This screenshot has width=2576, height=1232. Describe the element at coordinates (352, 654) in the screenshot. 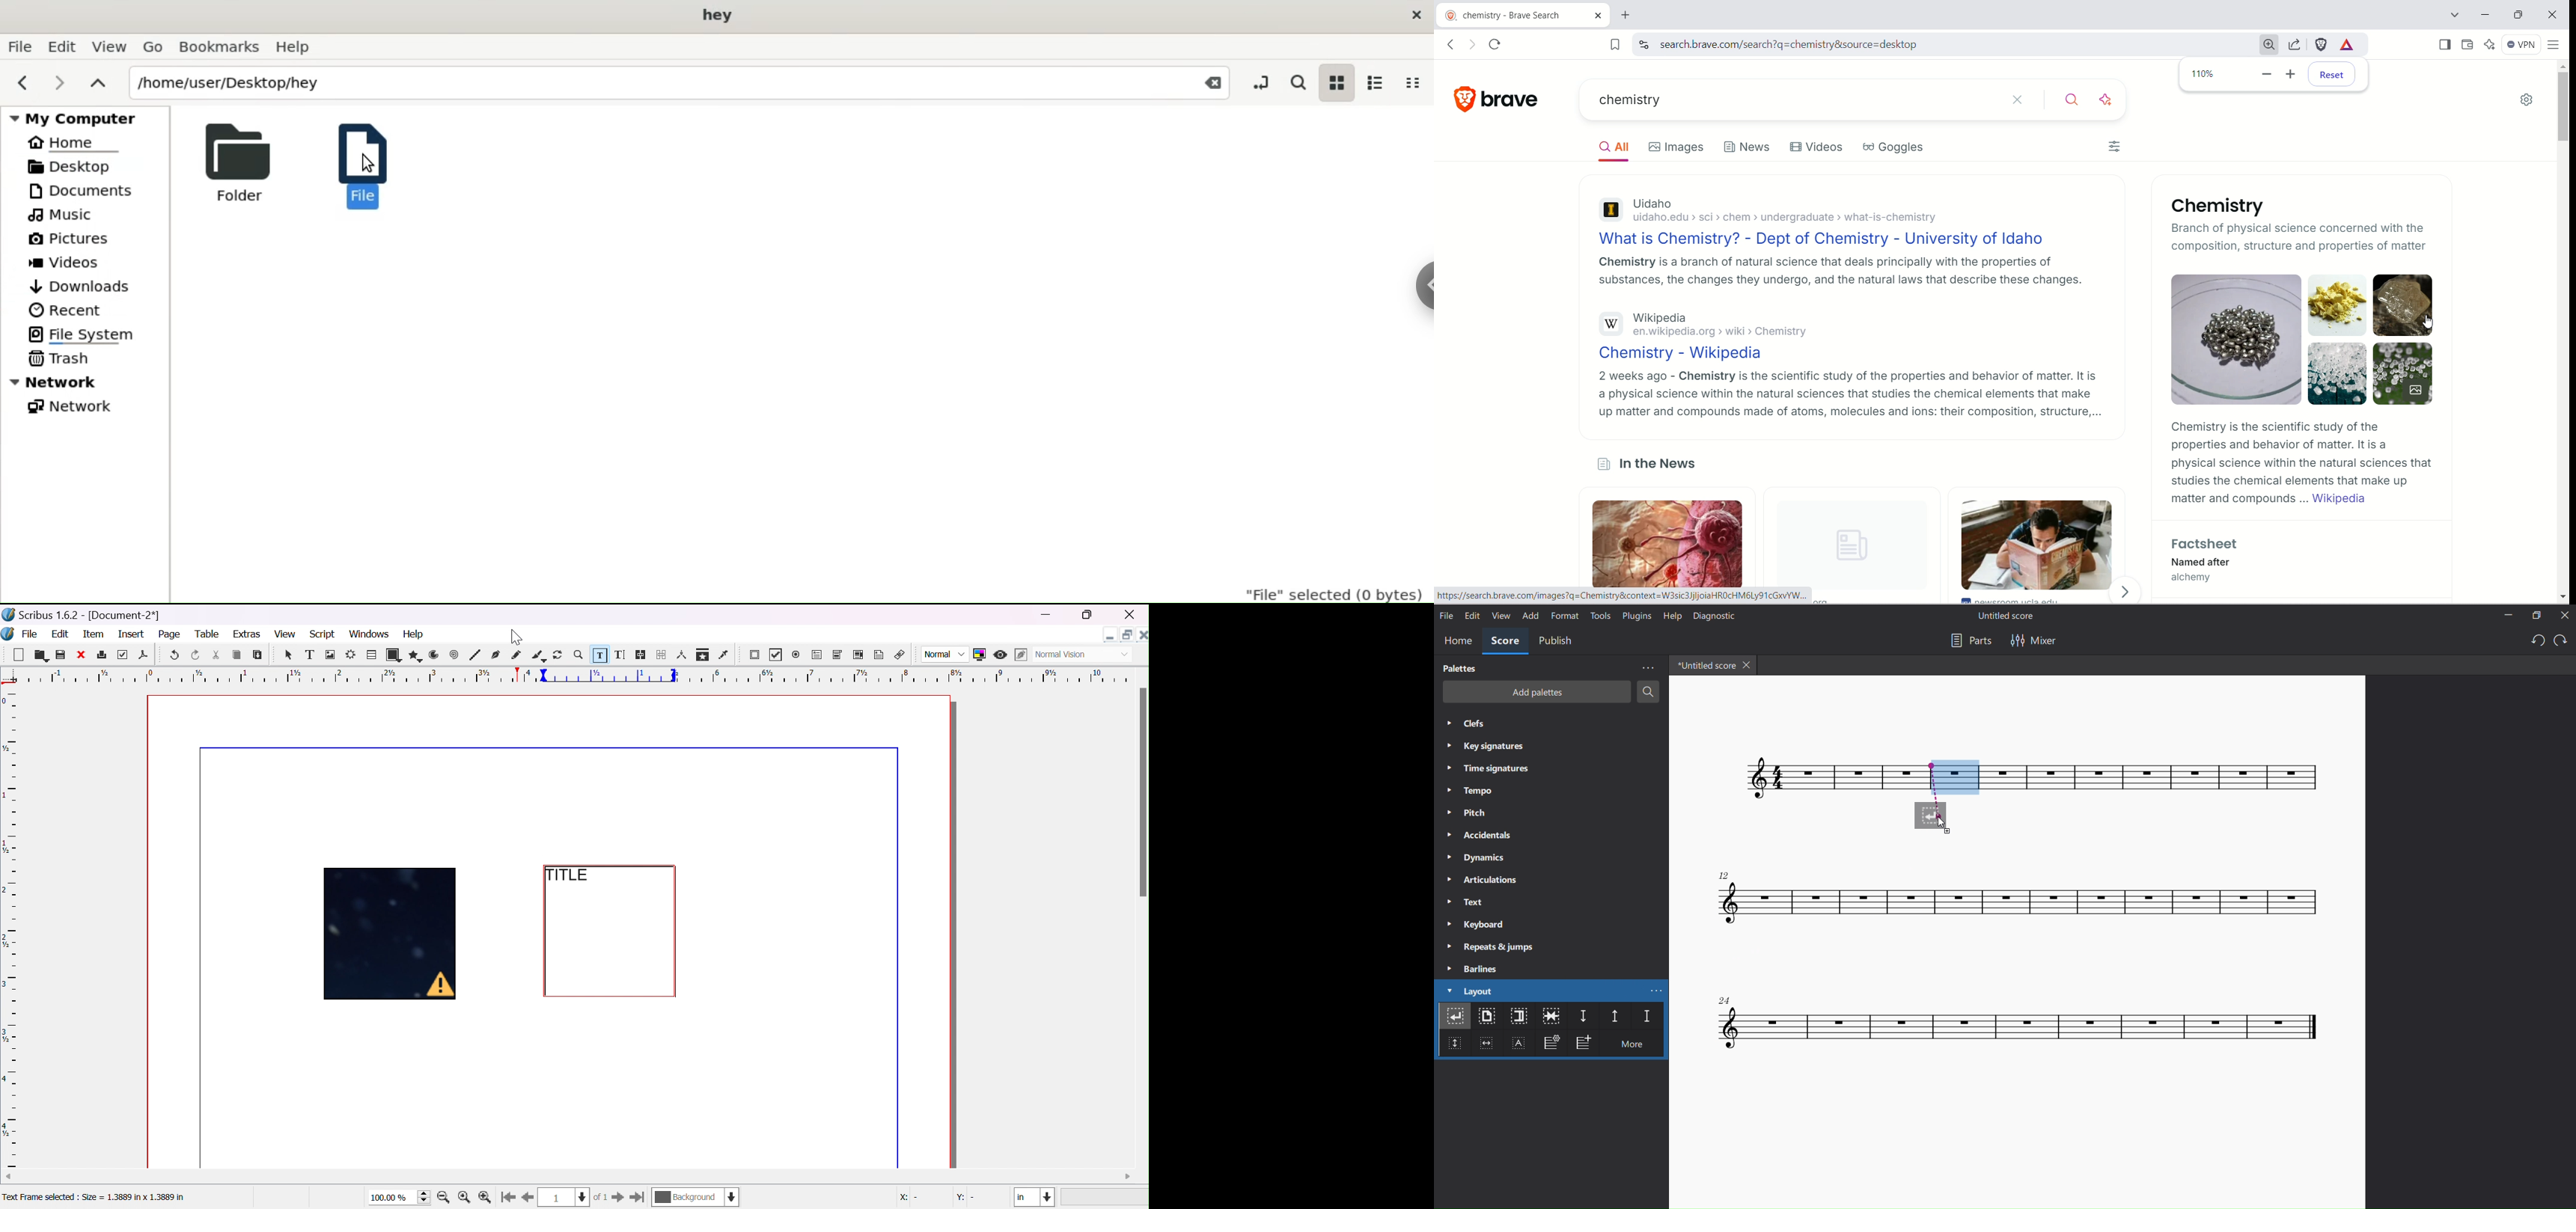

I see `render frame` at that location.